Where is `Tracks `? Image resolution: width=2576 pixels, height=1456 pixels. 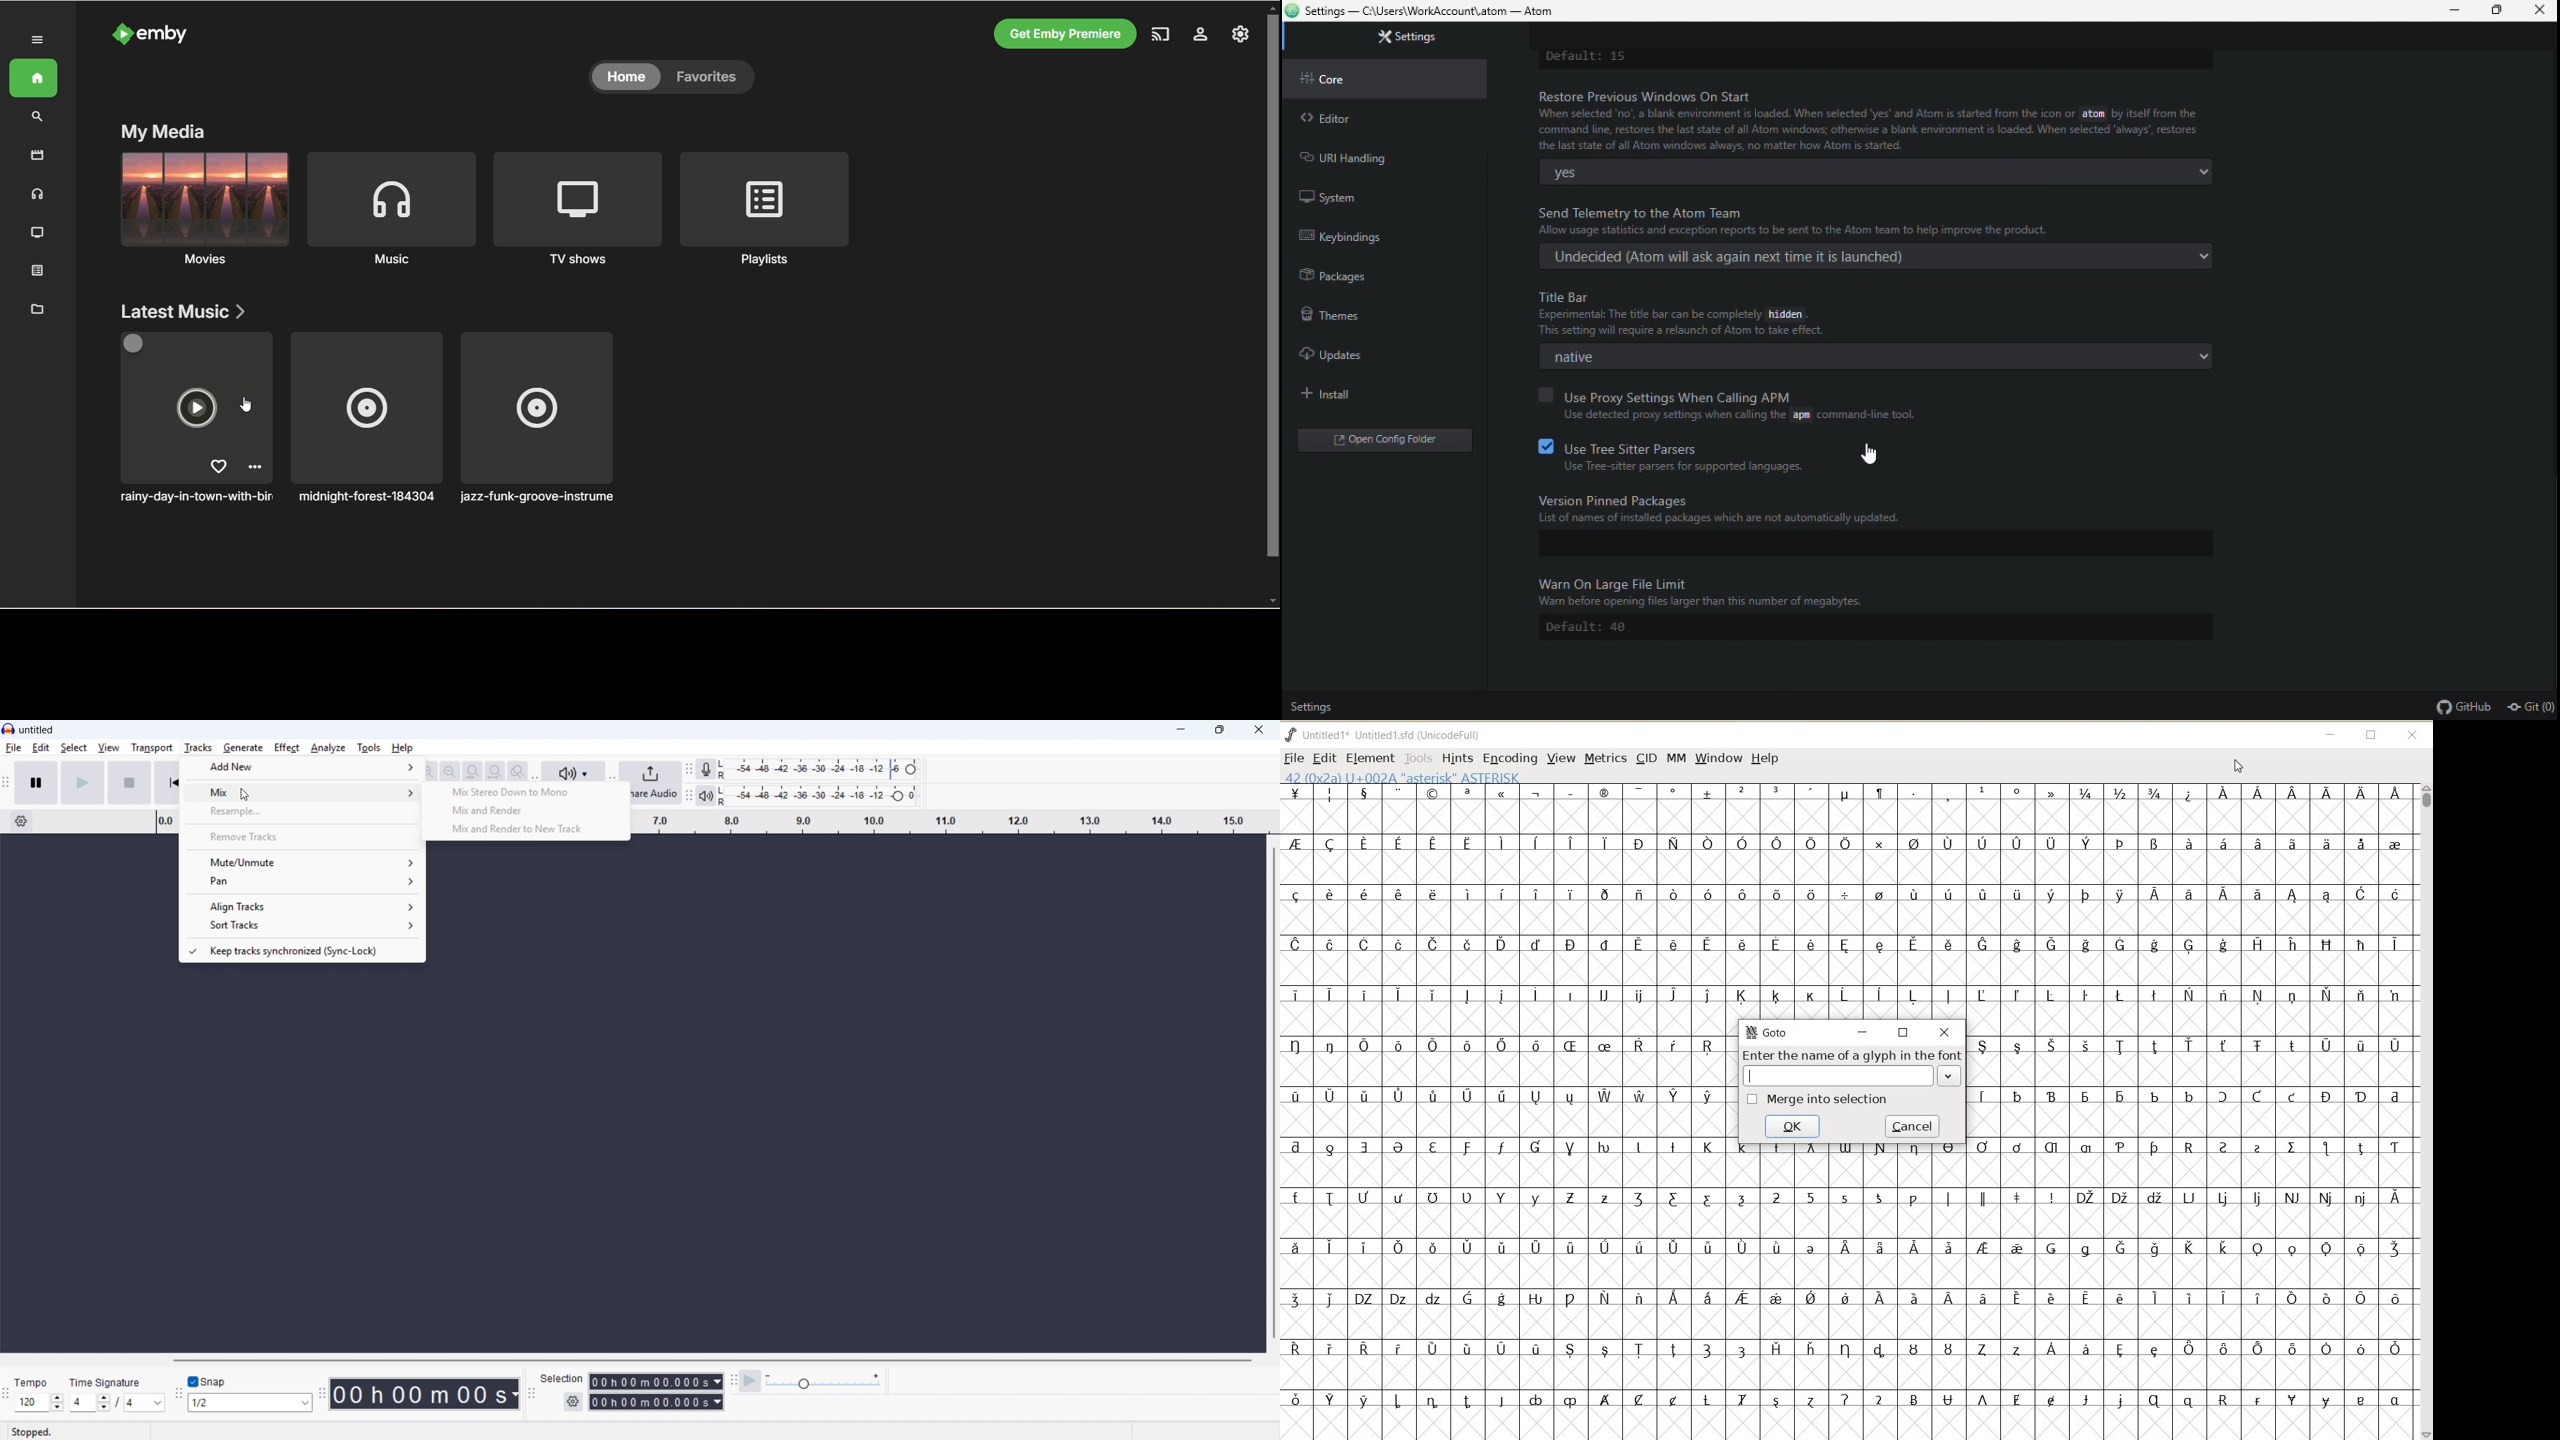 Tracks  is located at coordinates (199, 747).